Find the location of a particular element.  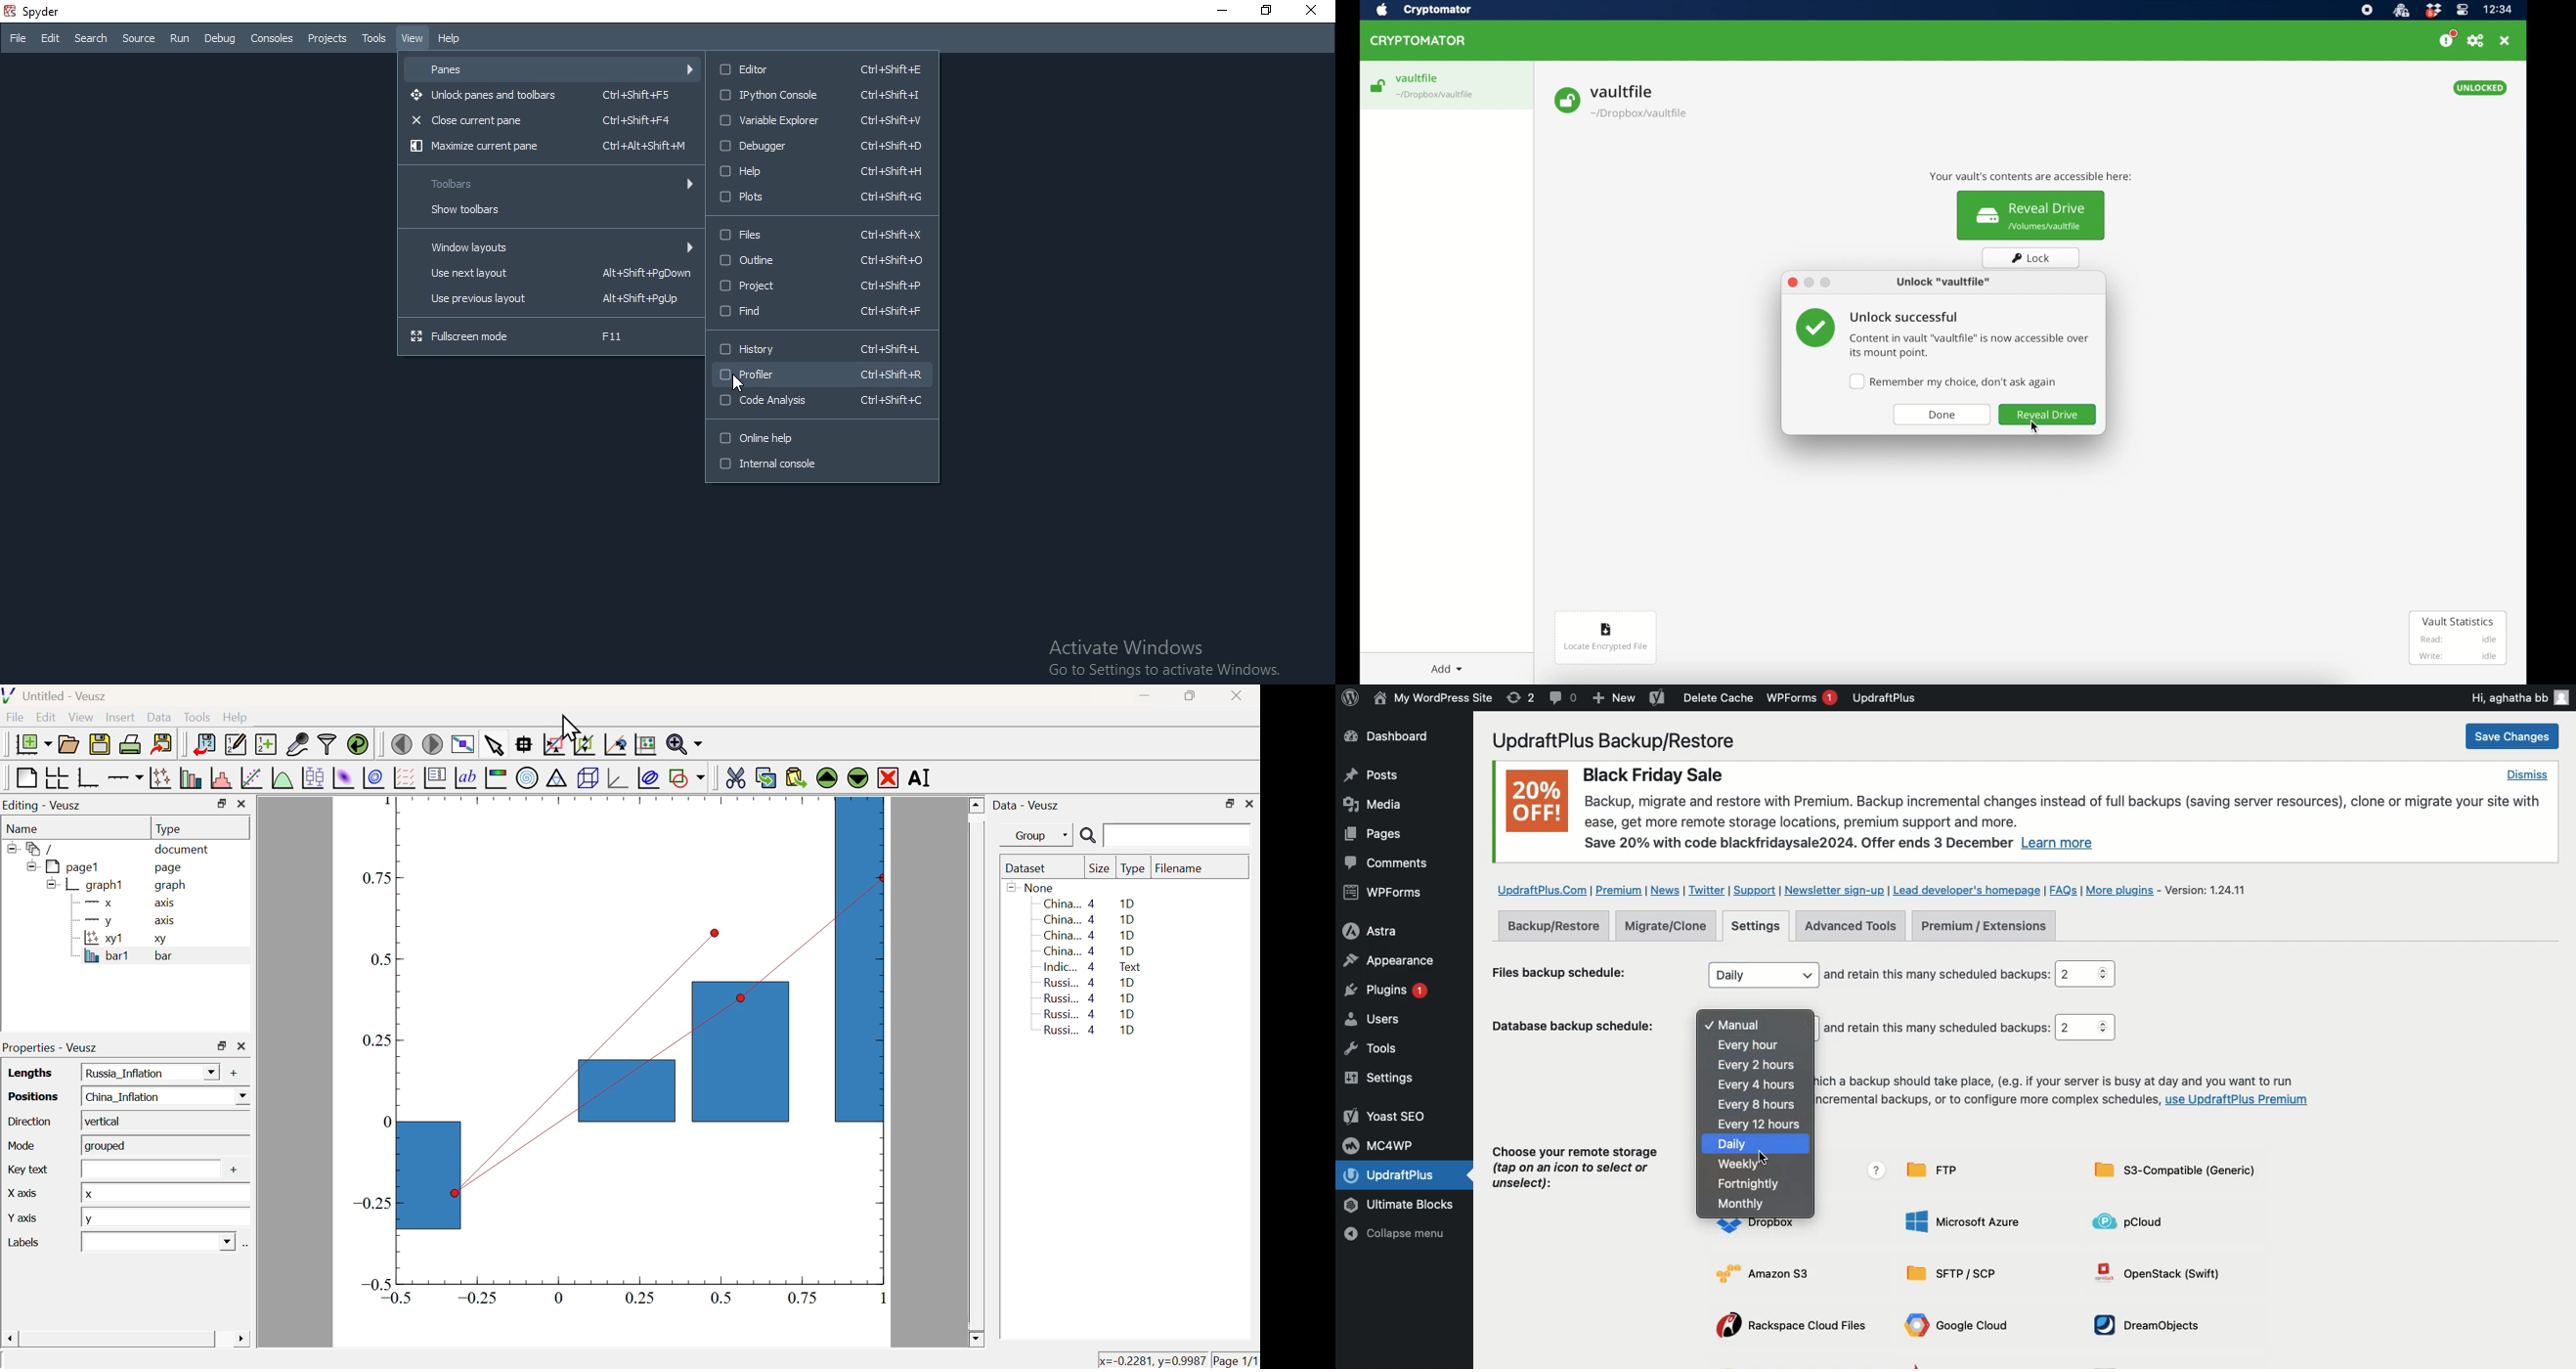

Yoast SEO is located at coordinates (1387, 1116).